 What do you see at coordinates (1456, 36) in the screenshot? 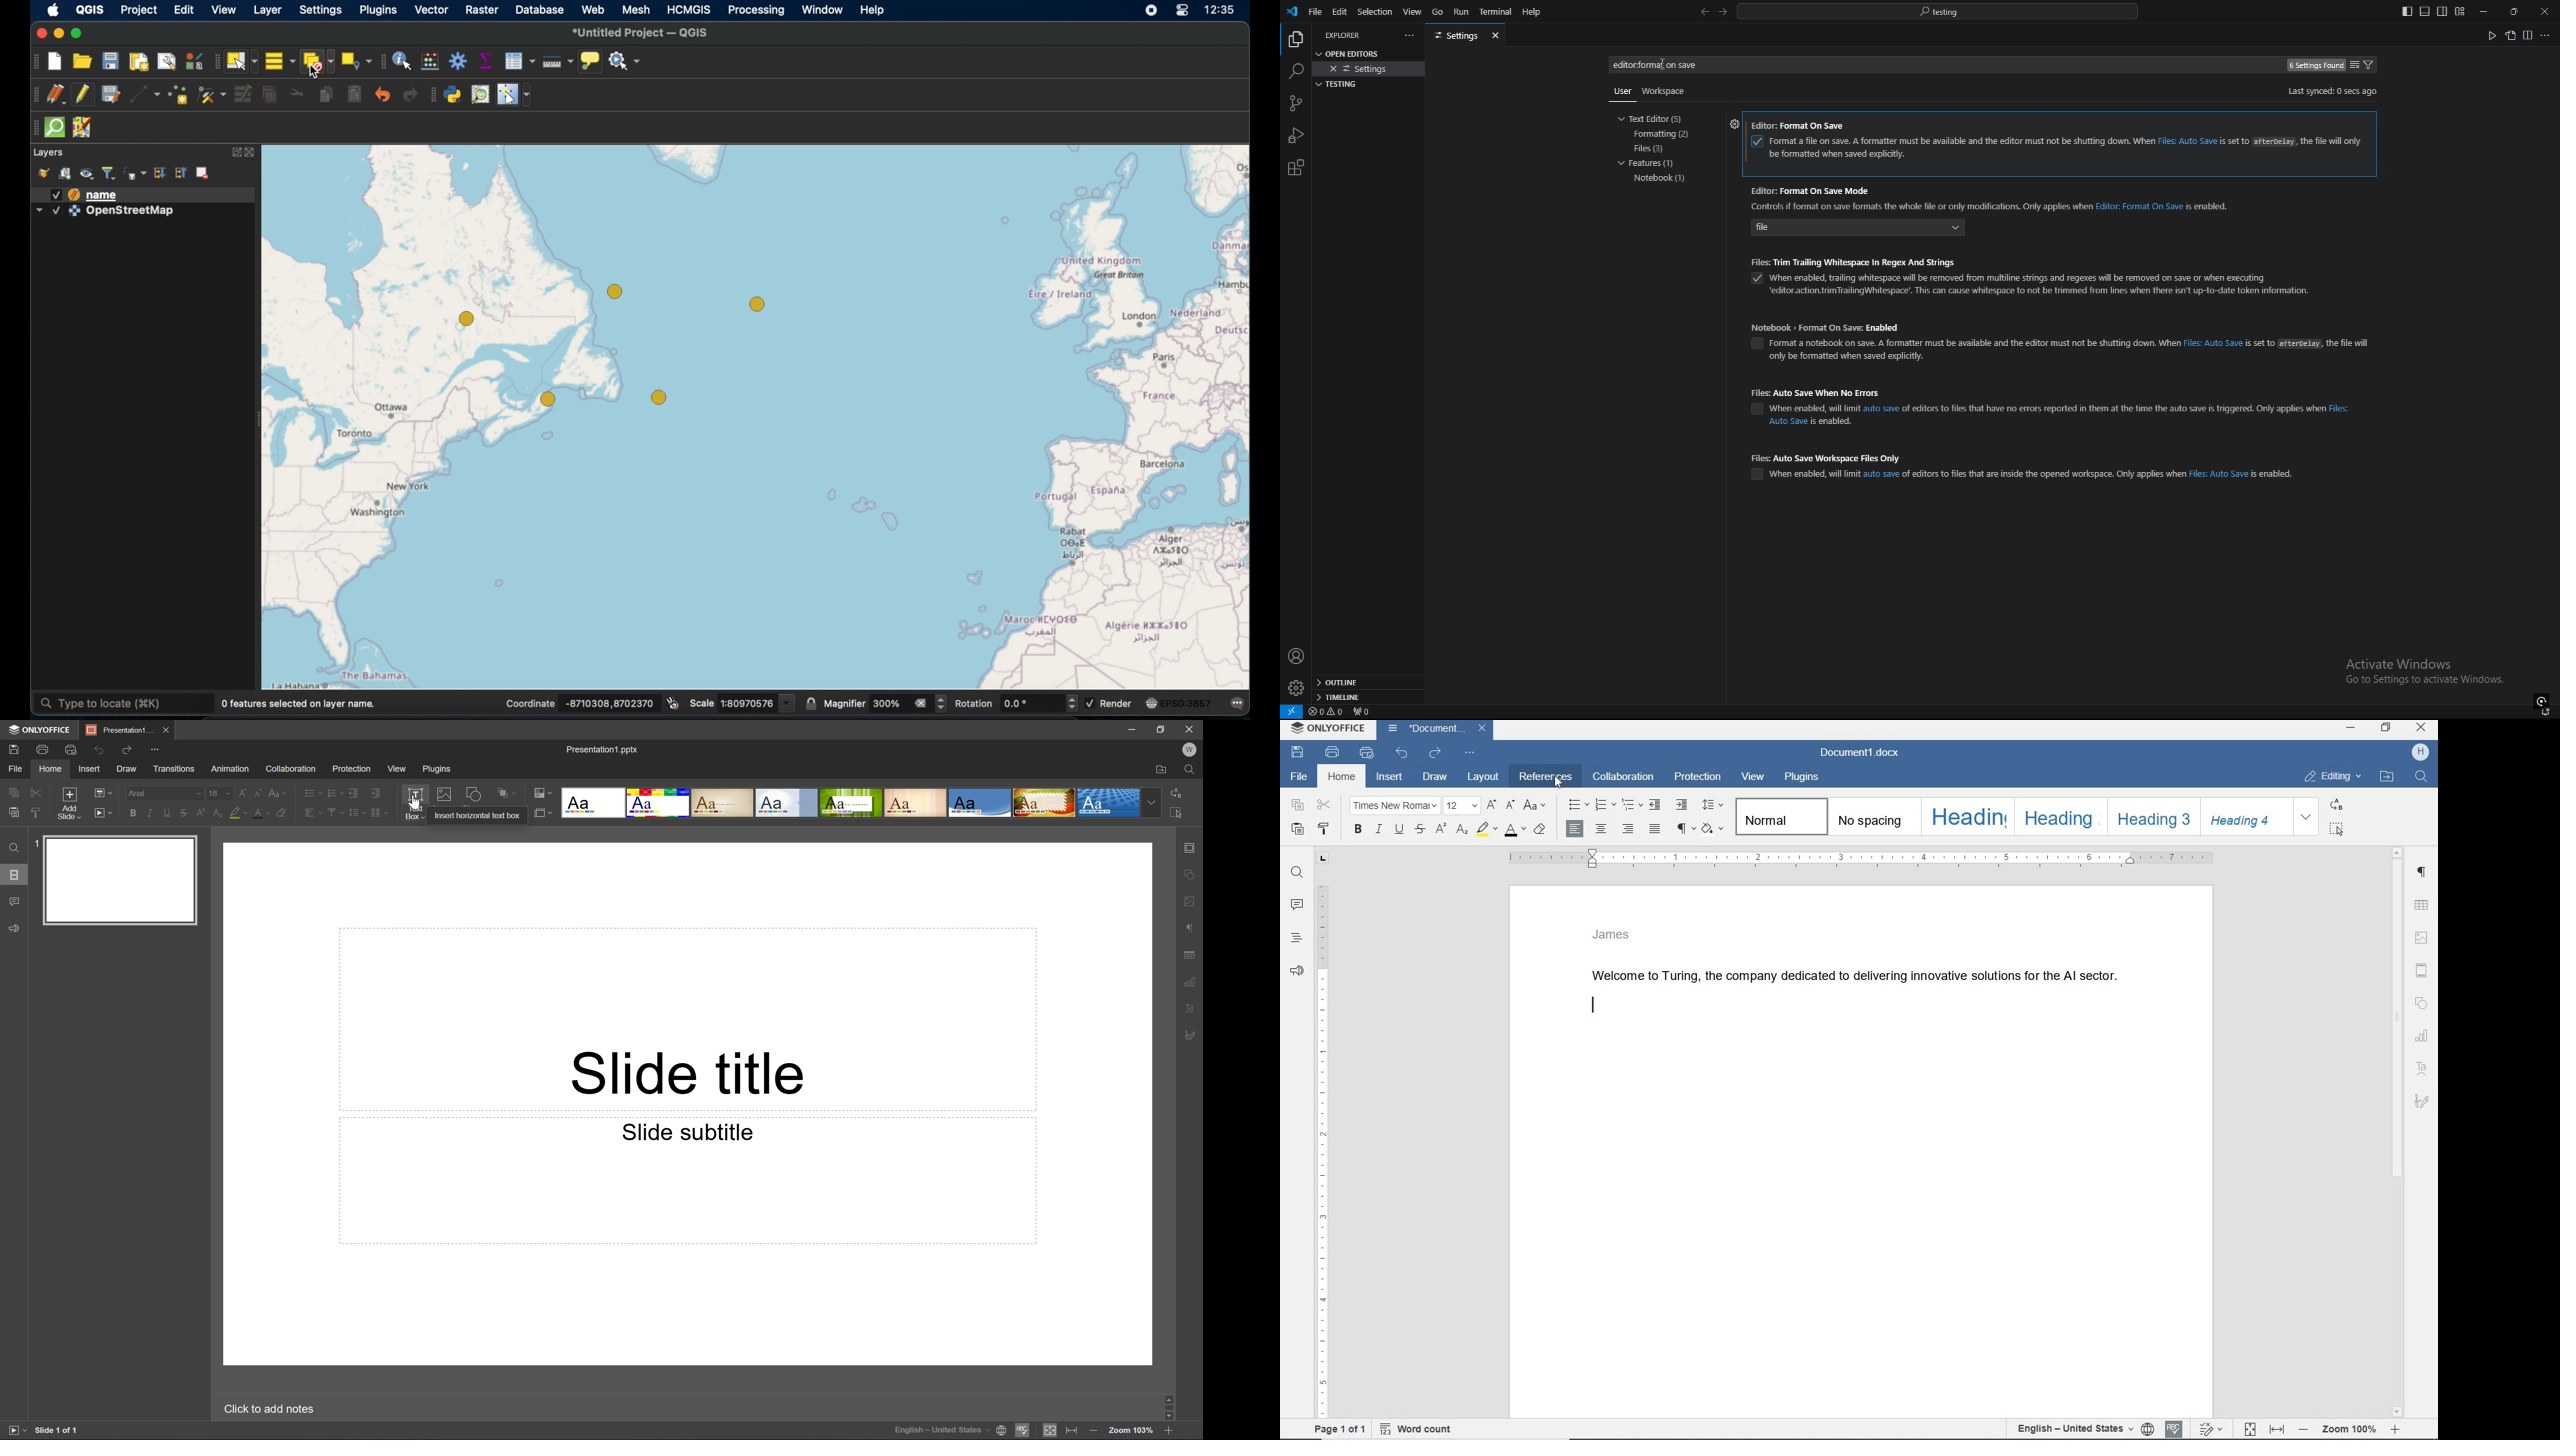
I see `settings` at bounding box center [1456, 36].